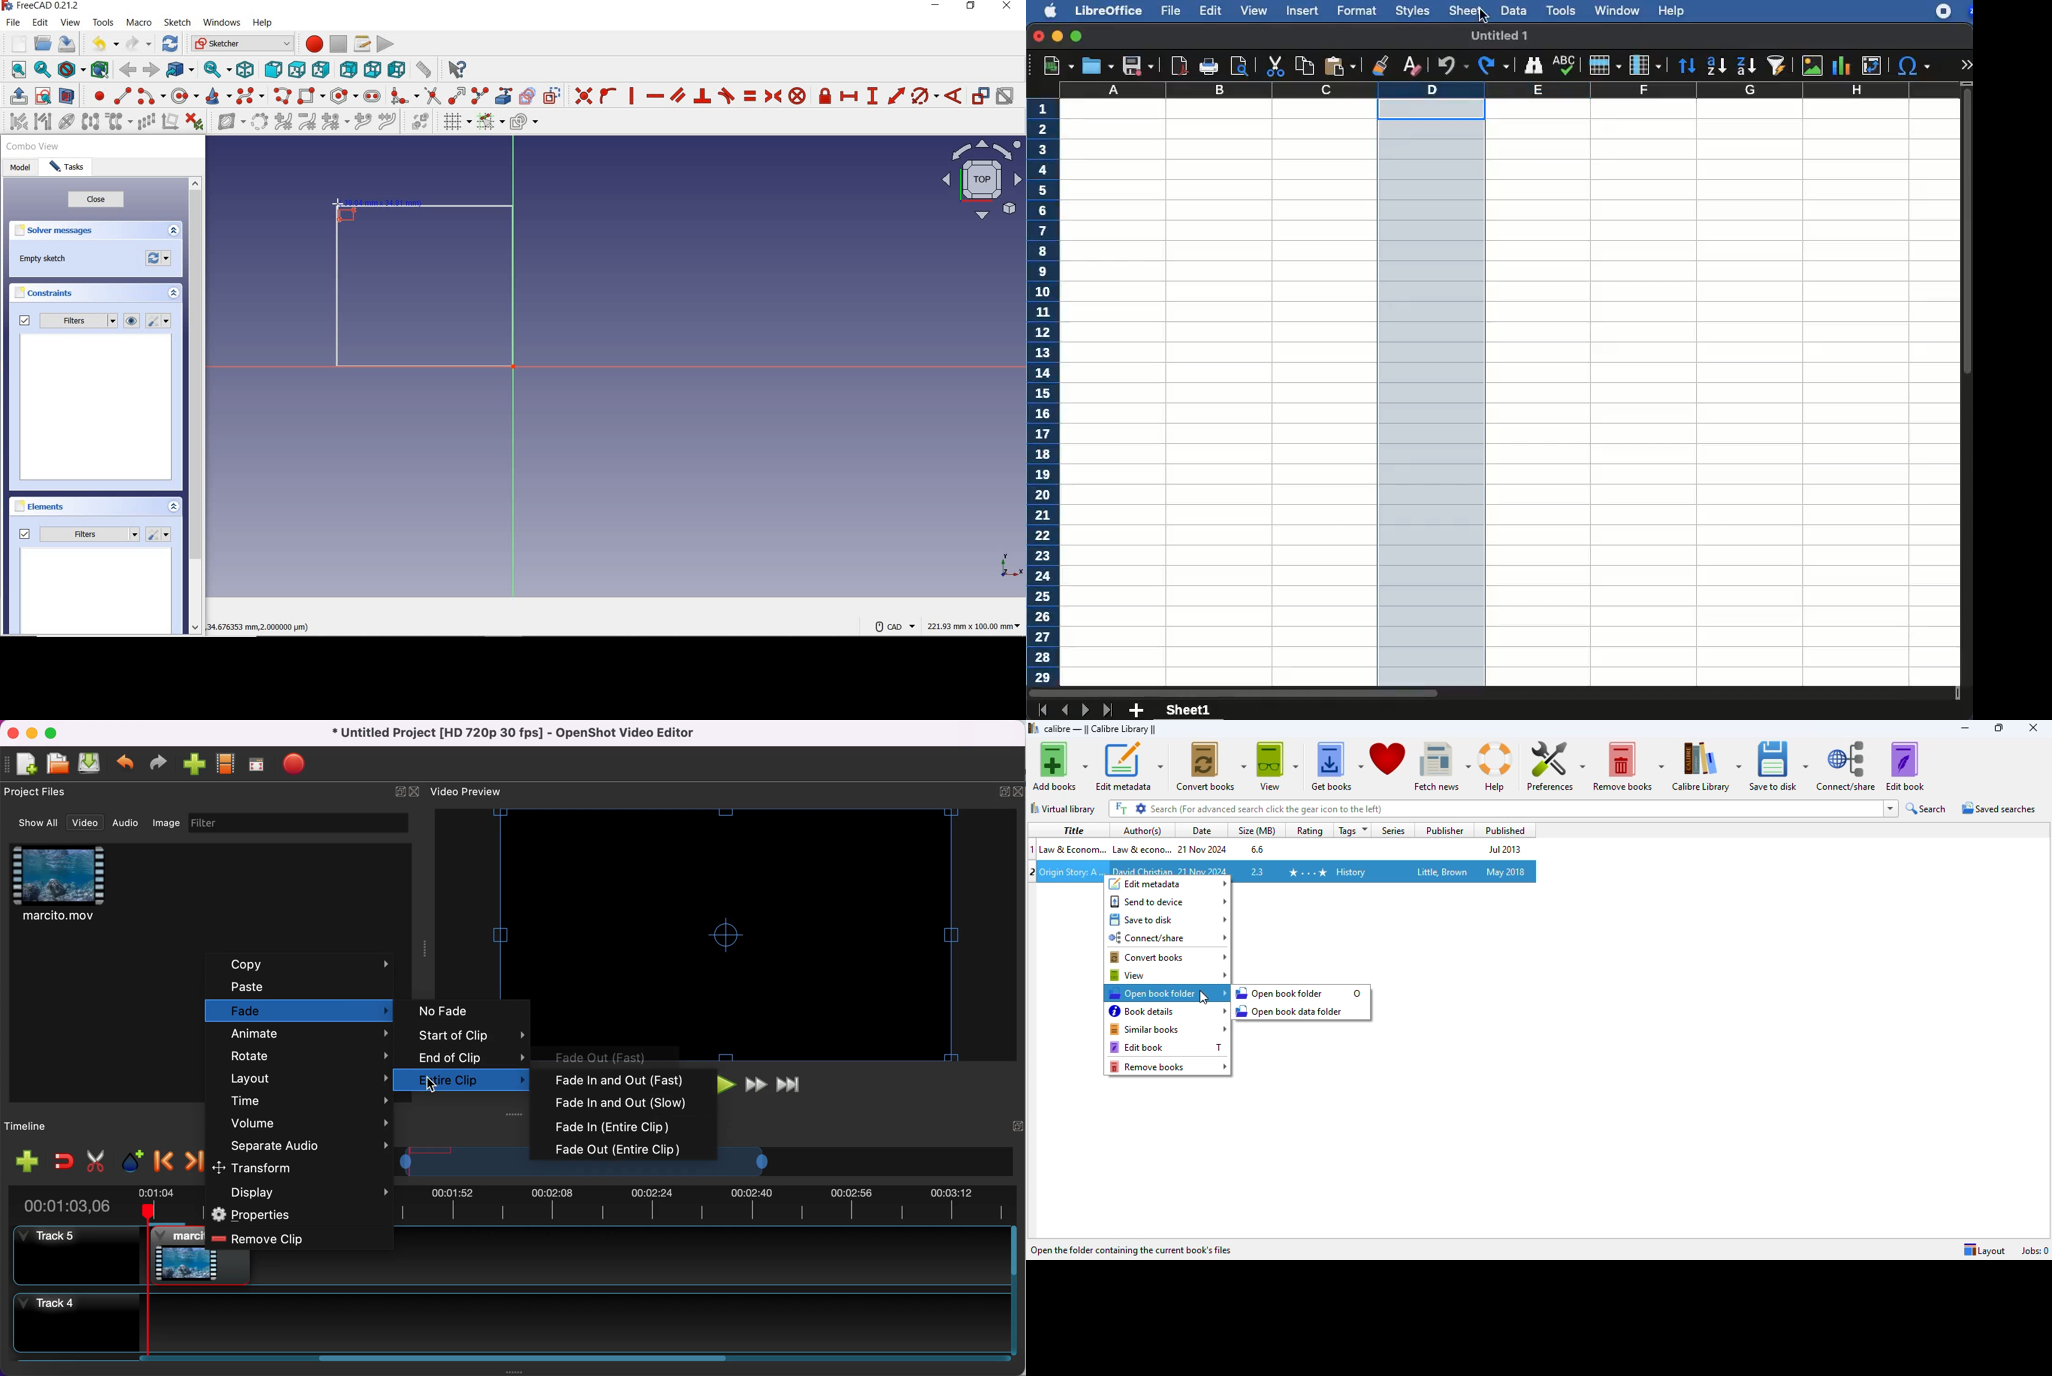 The image size is (2072, 1400). I want to click on spell check, so click(1564, 66).